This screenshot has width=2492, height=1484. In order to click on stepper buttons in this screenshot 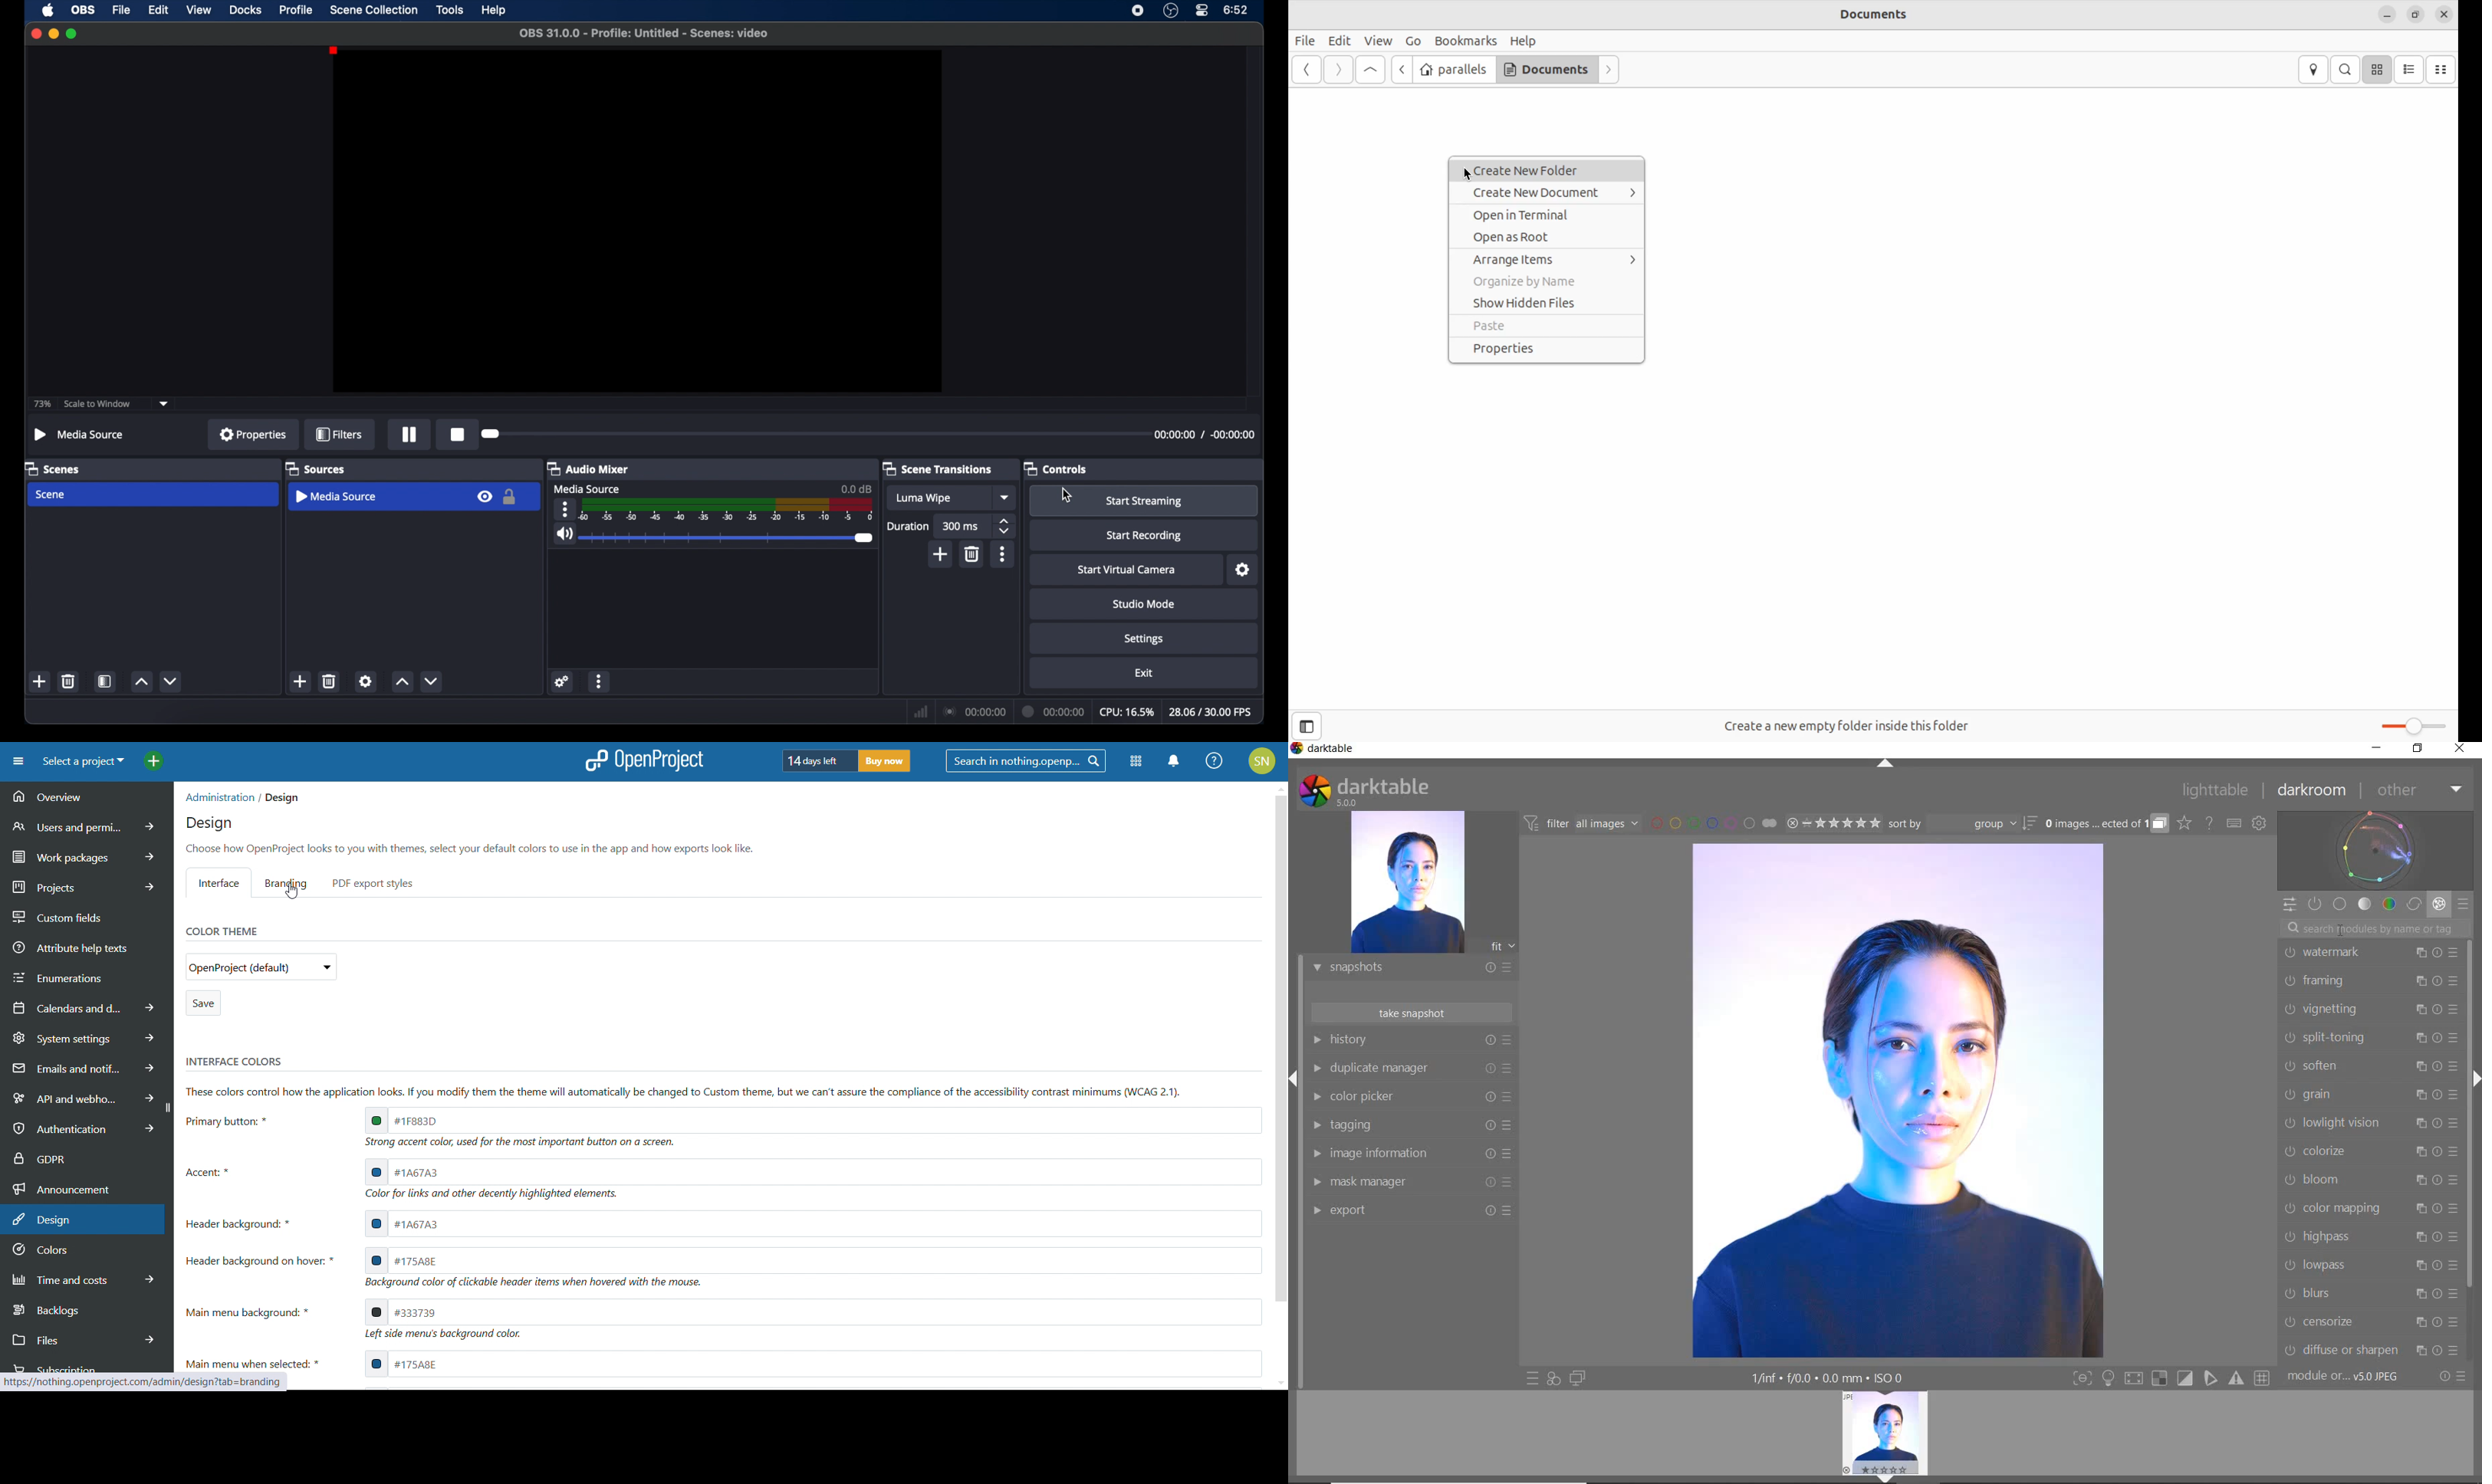, I will do `click(1006, 526)`.